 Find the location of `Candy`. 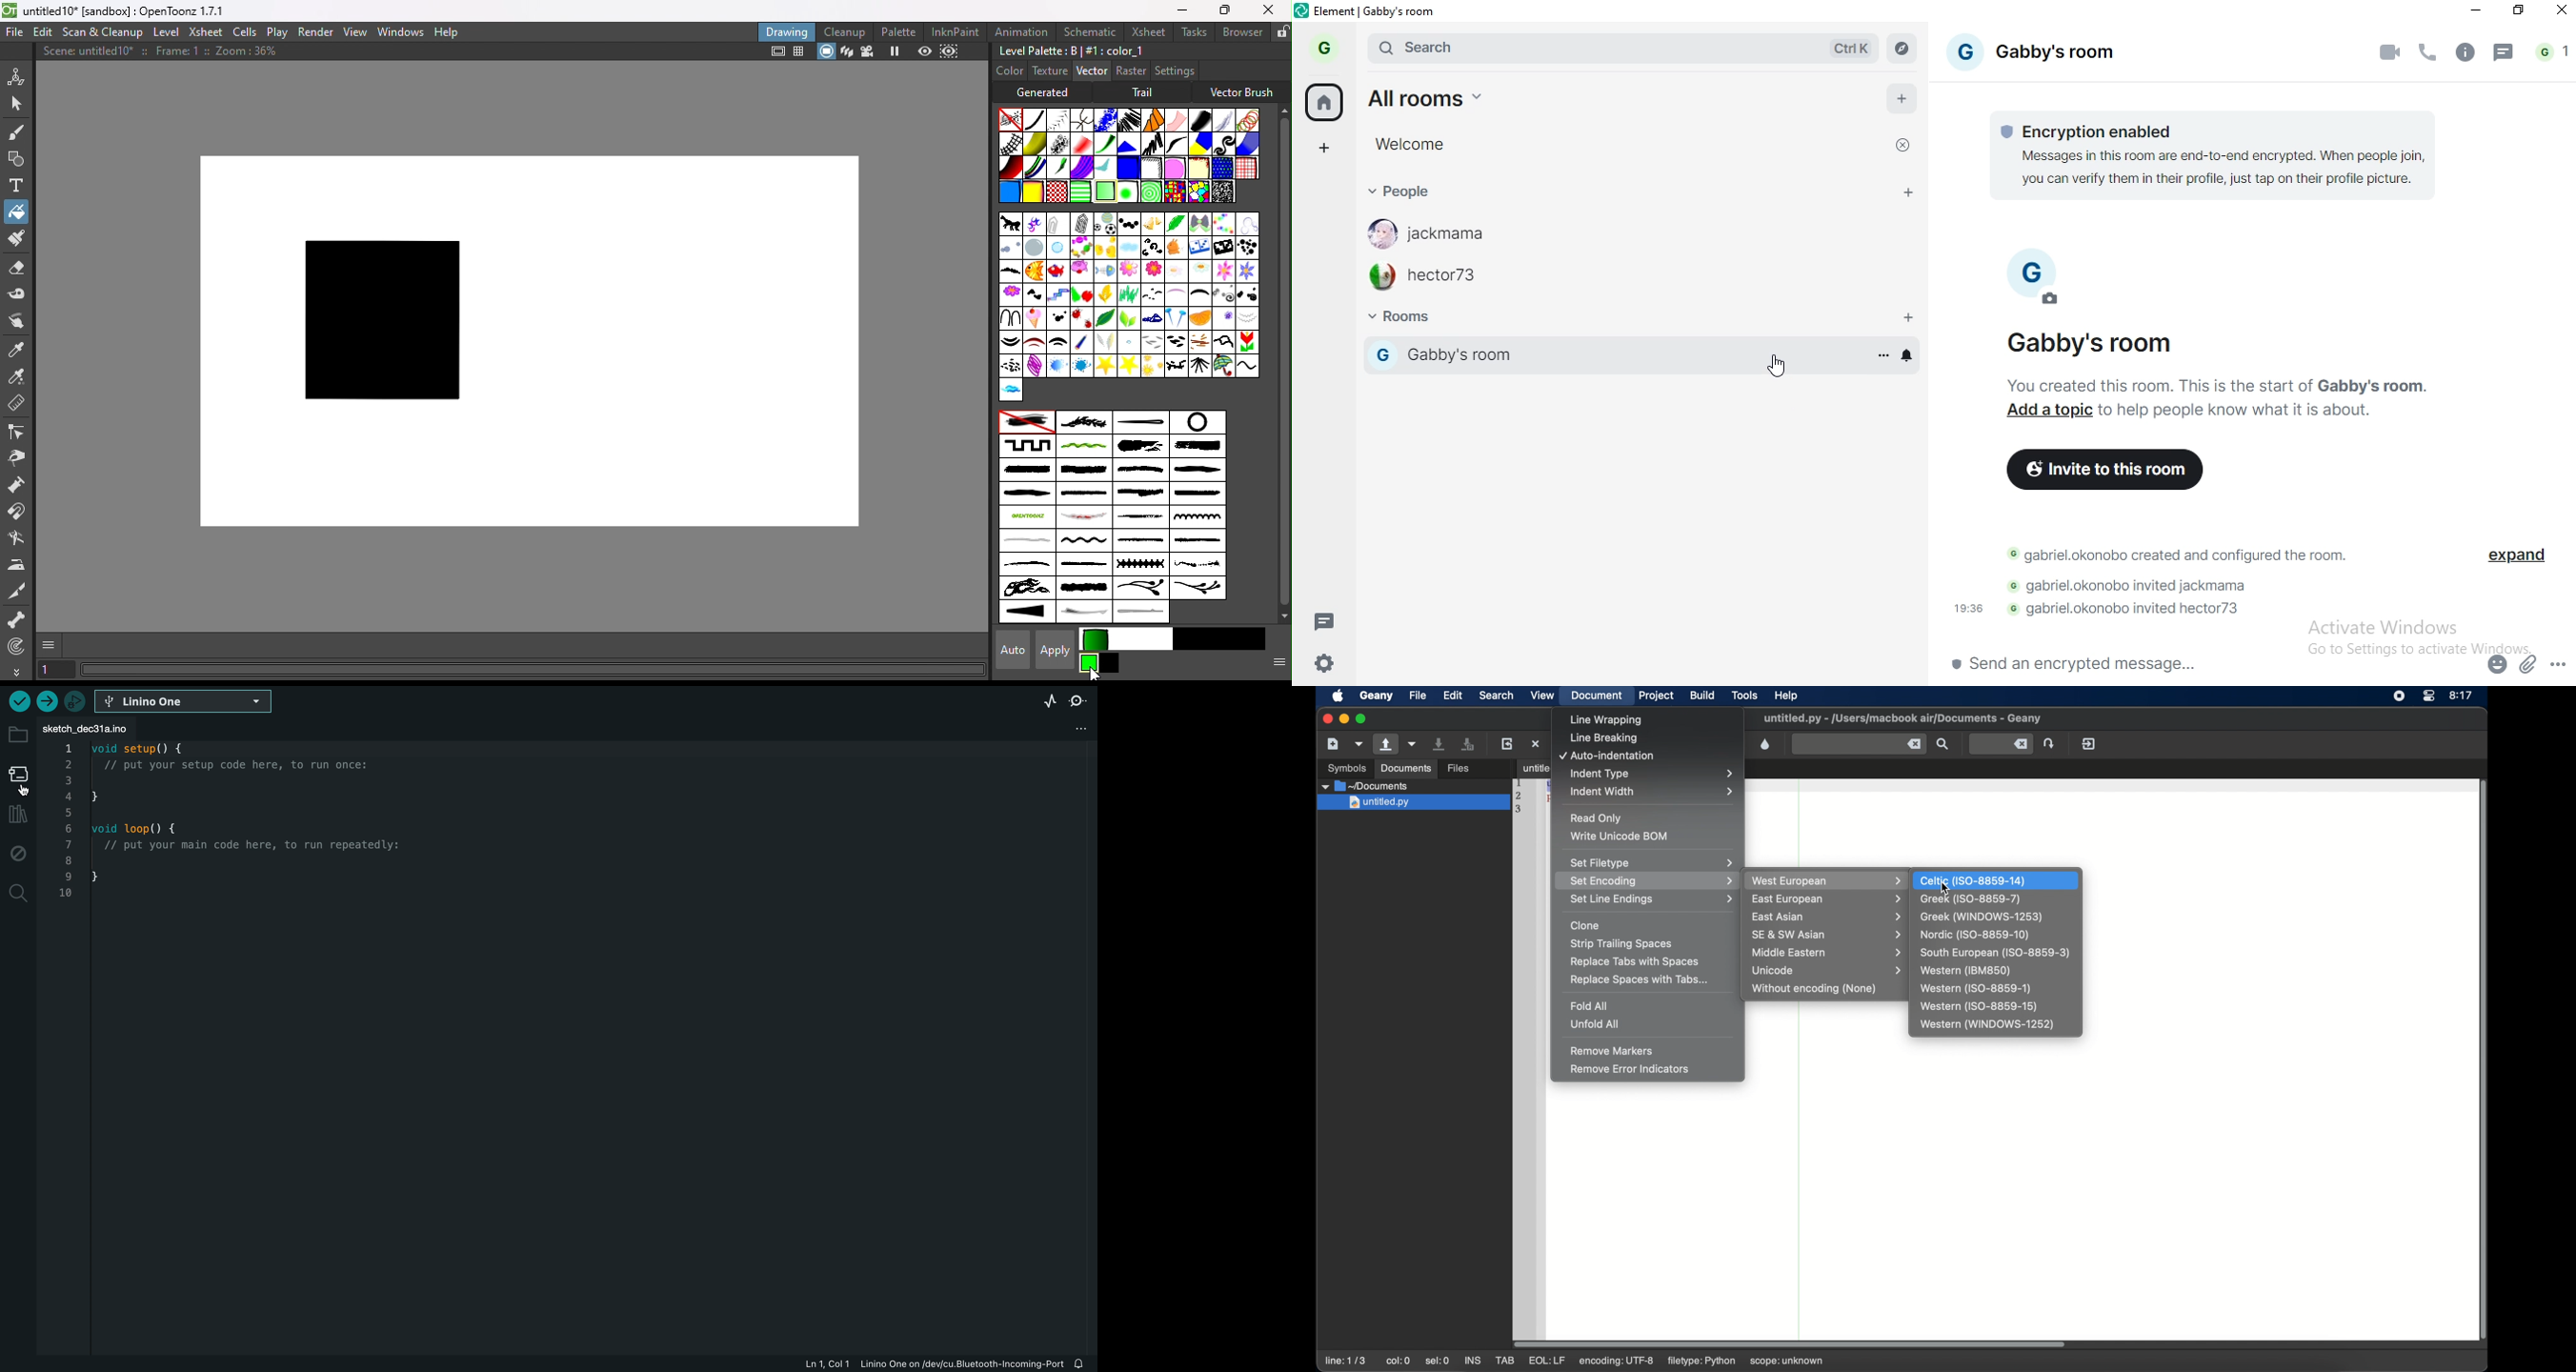

Candy is located at coordinates (1080, 248).